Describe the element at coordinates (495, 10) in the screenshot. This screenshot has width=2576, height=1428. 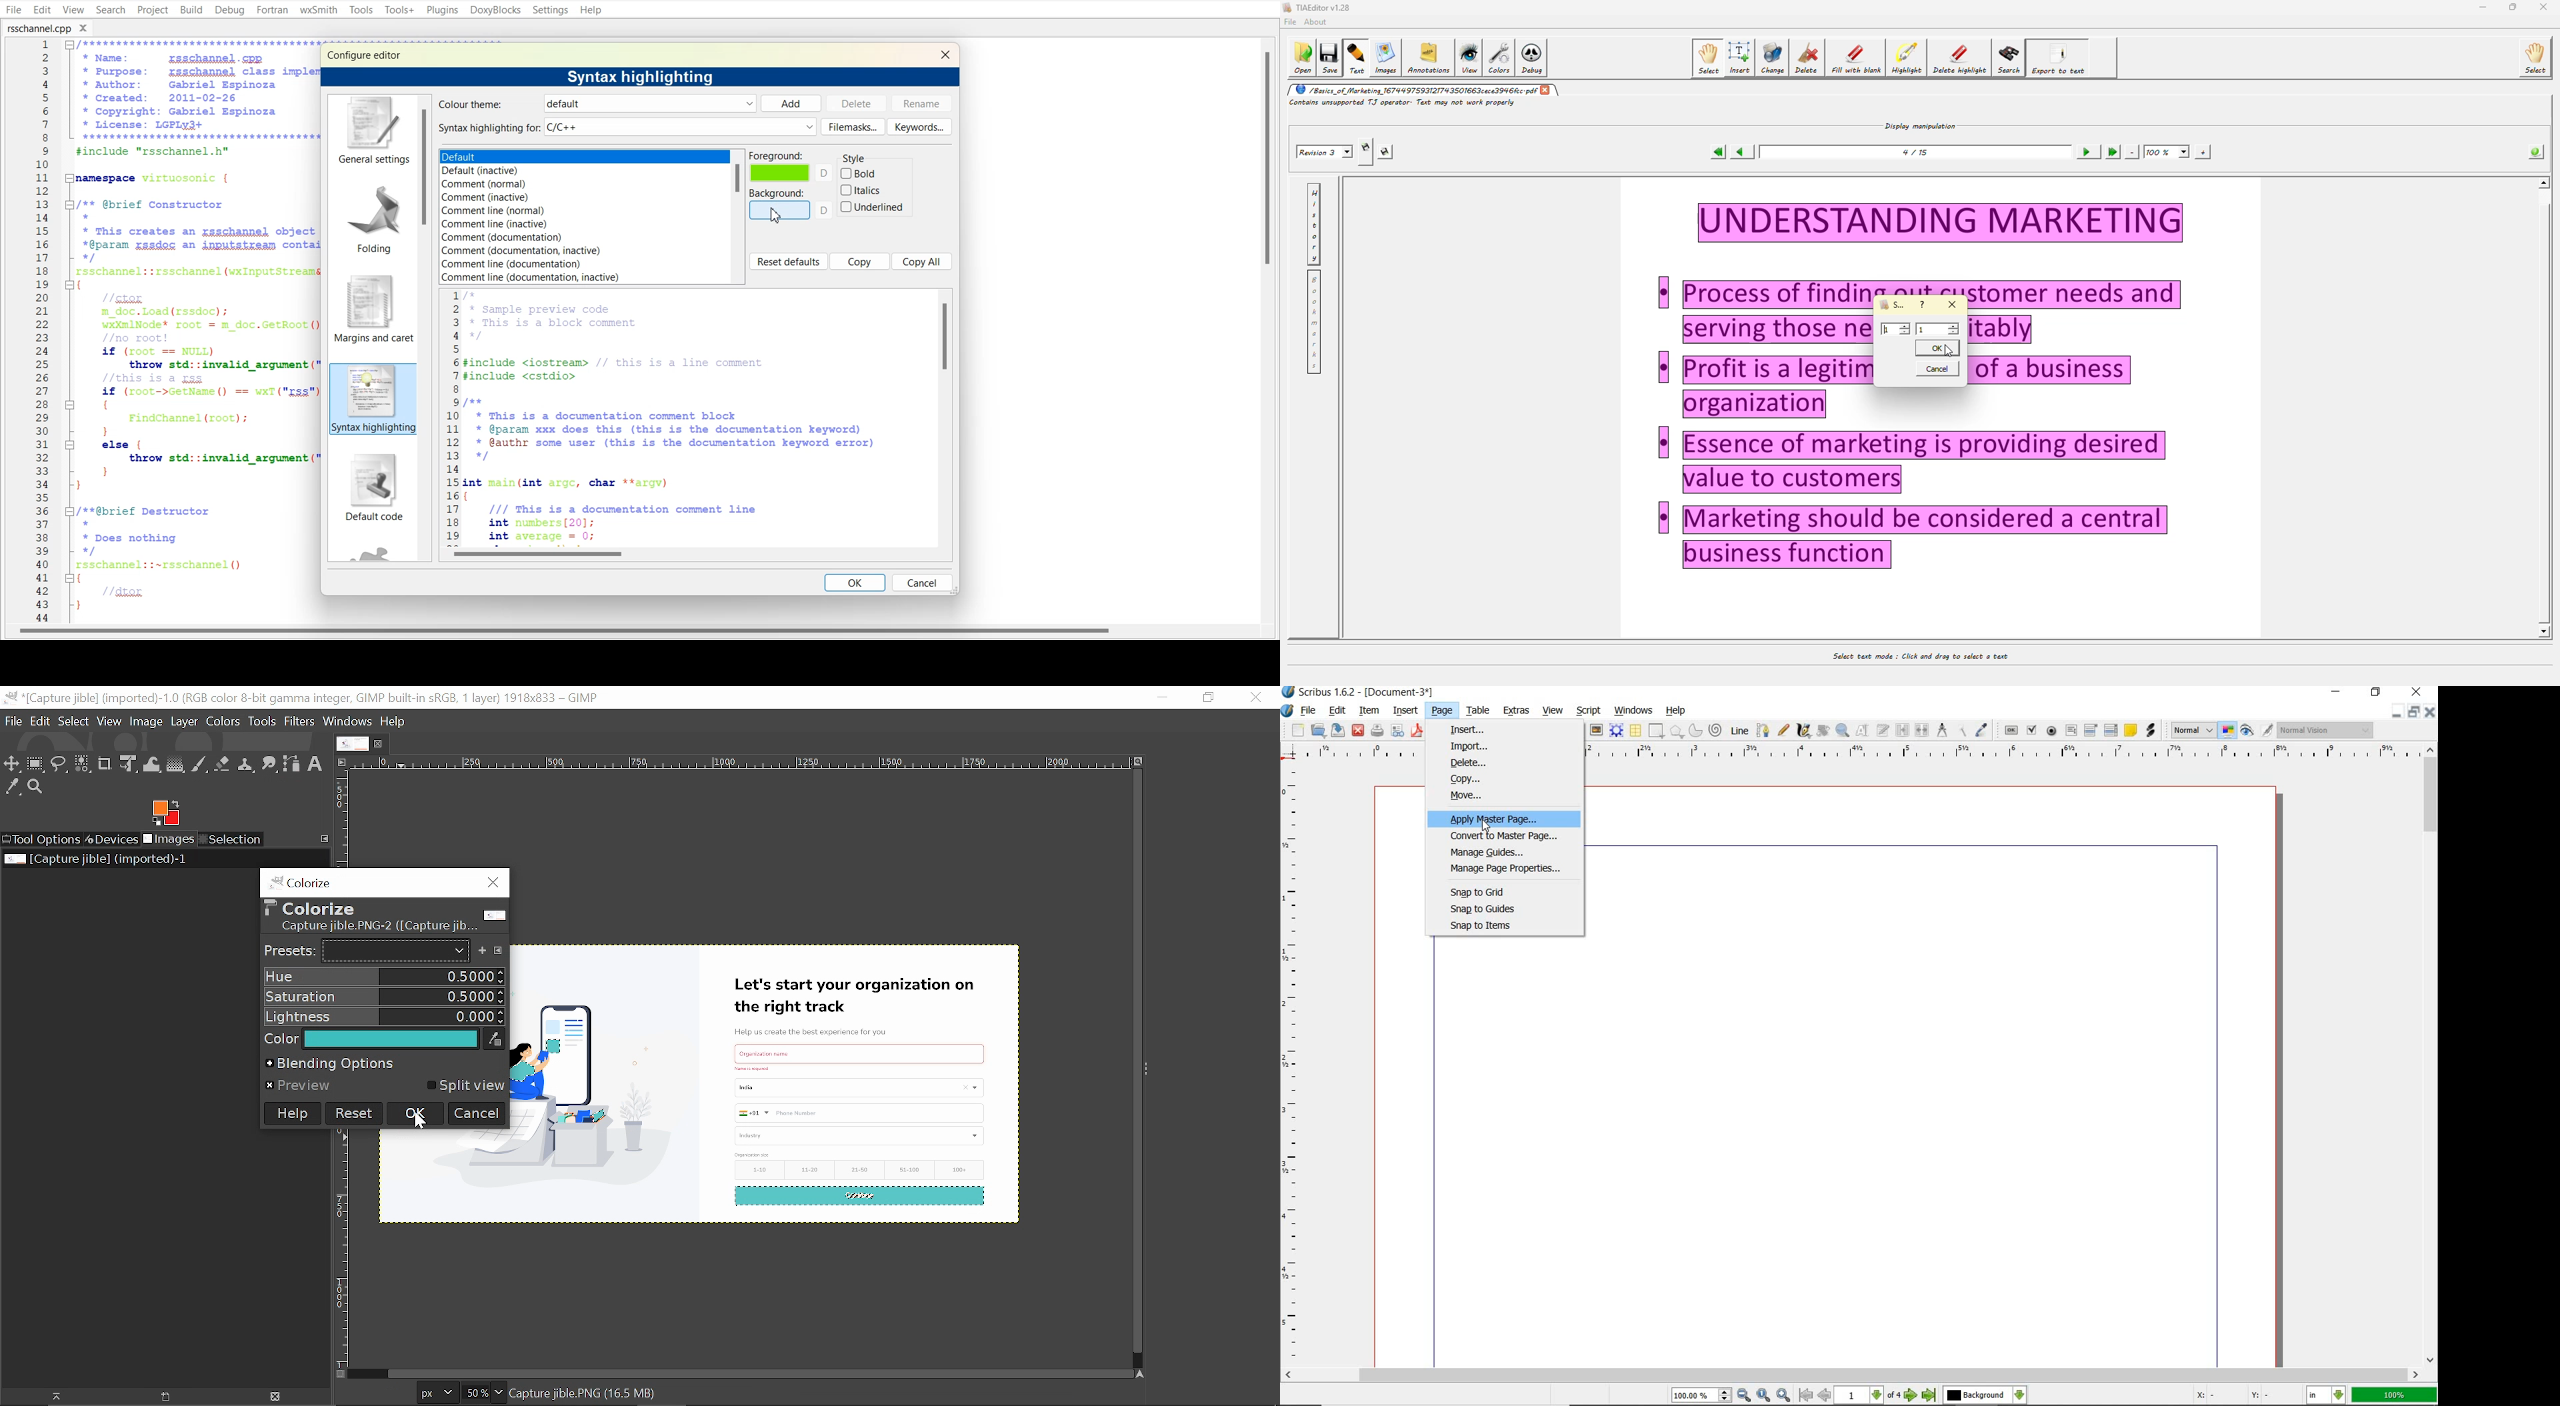
I see `DoxyBlocks` at that location.